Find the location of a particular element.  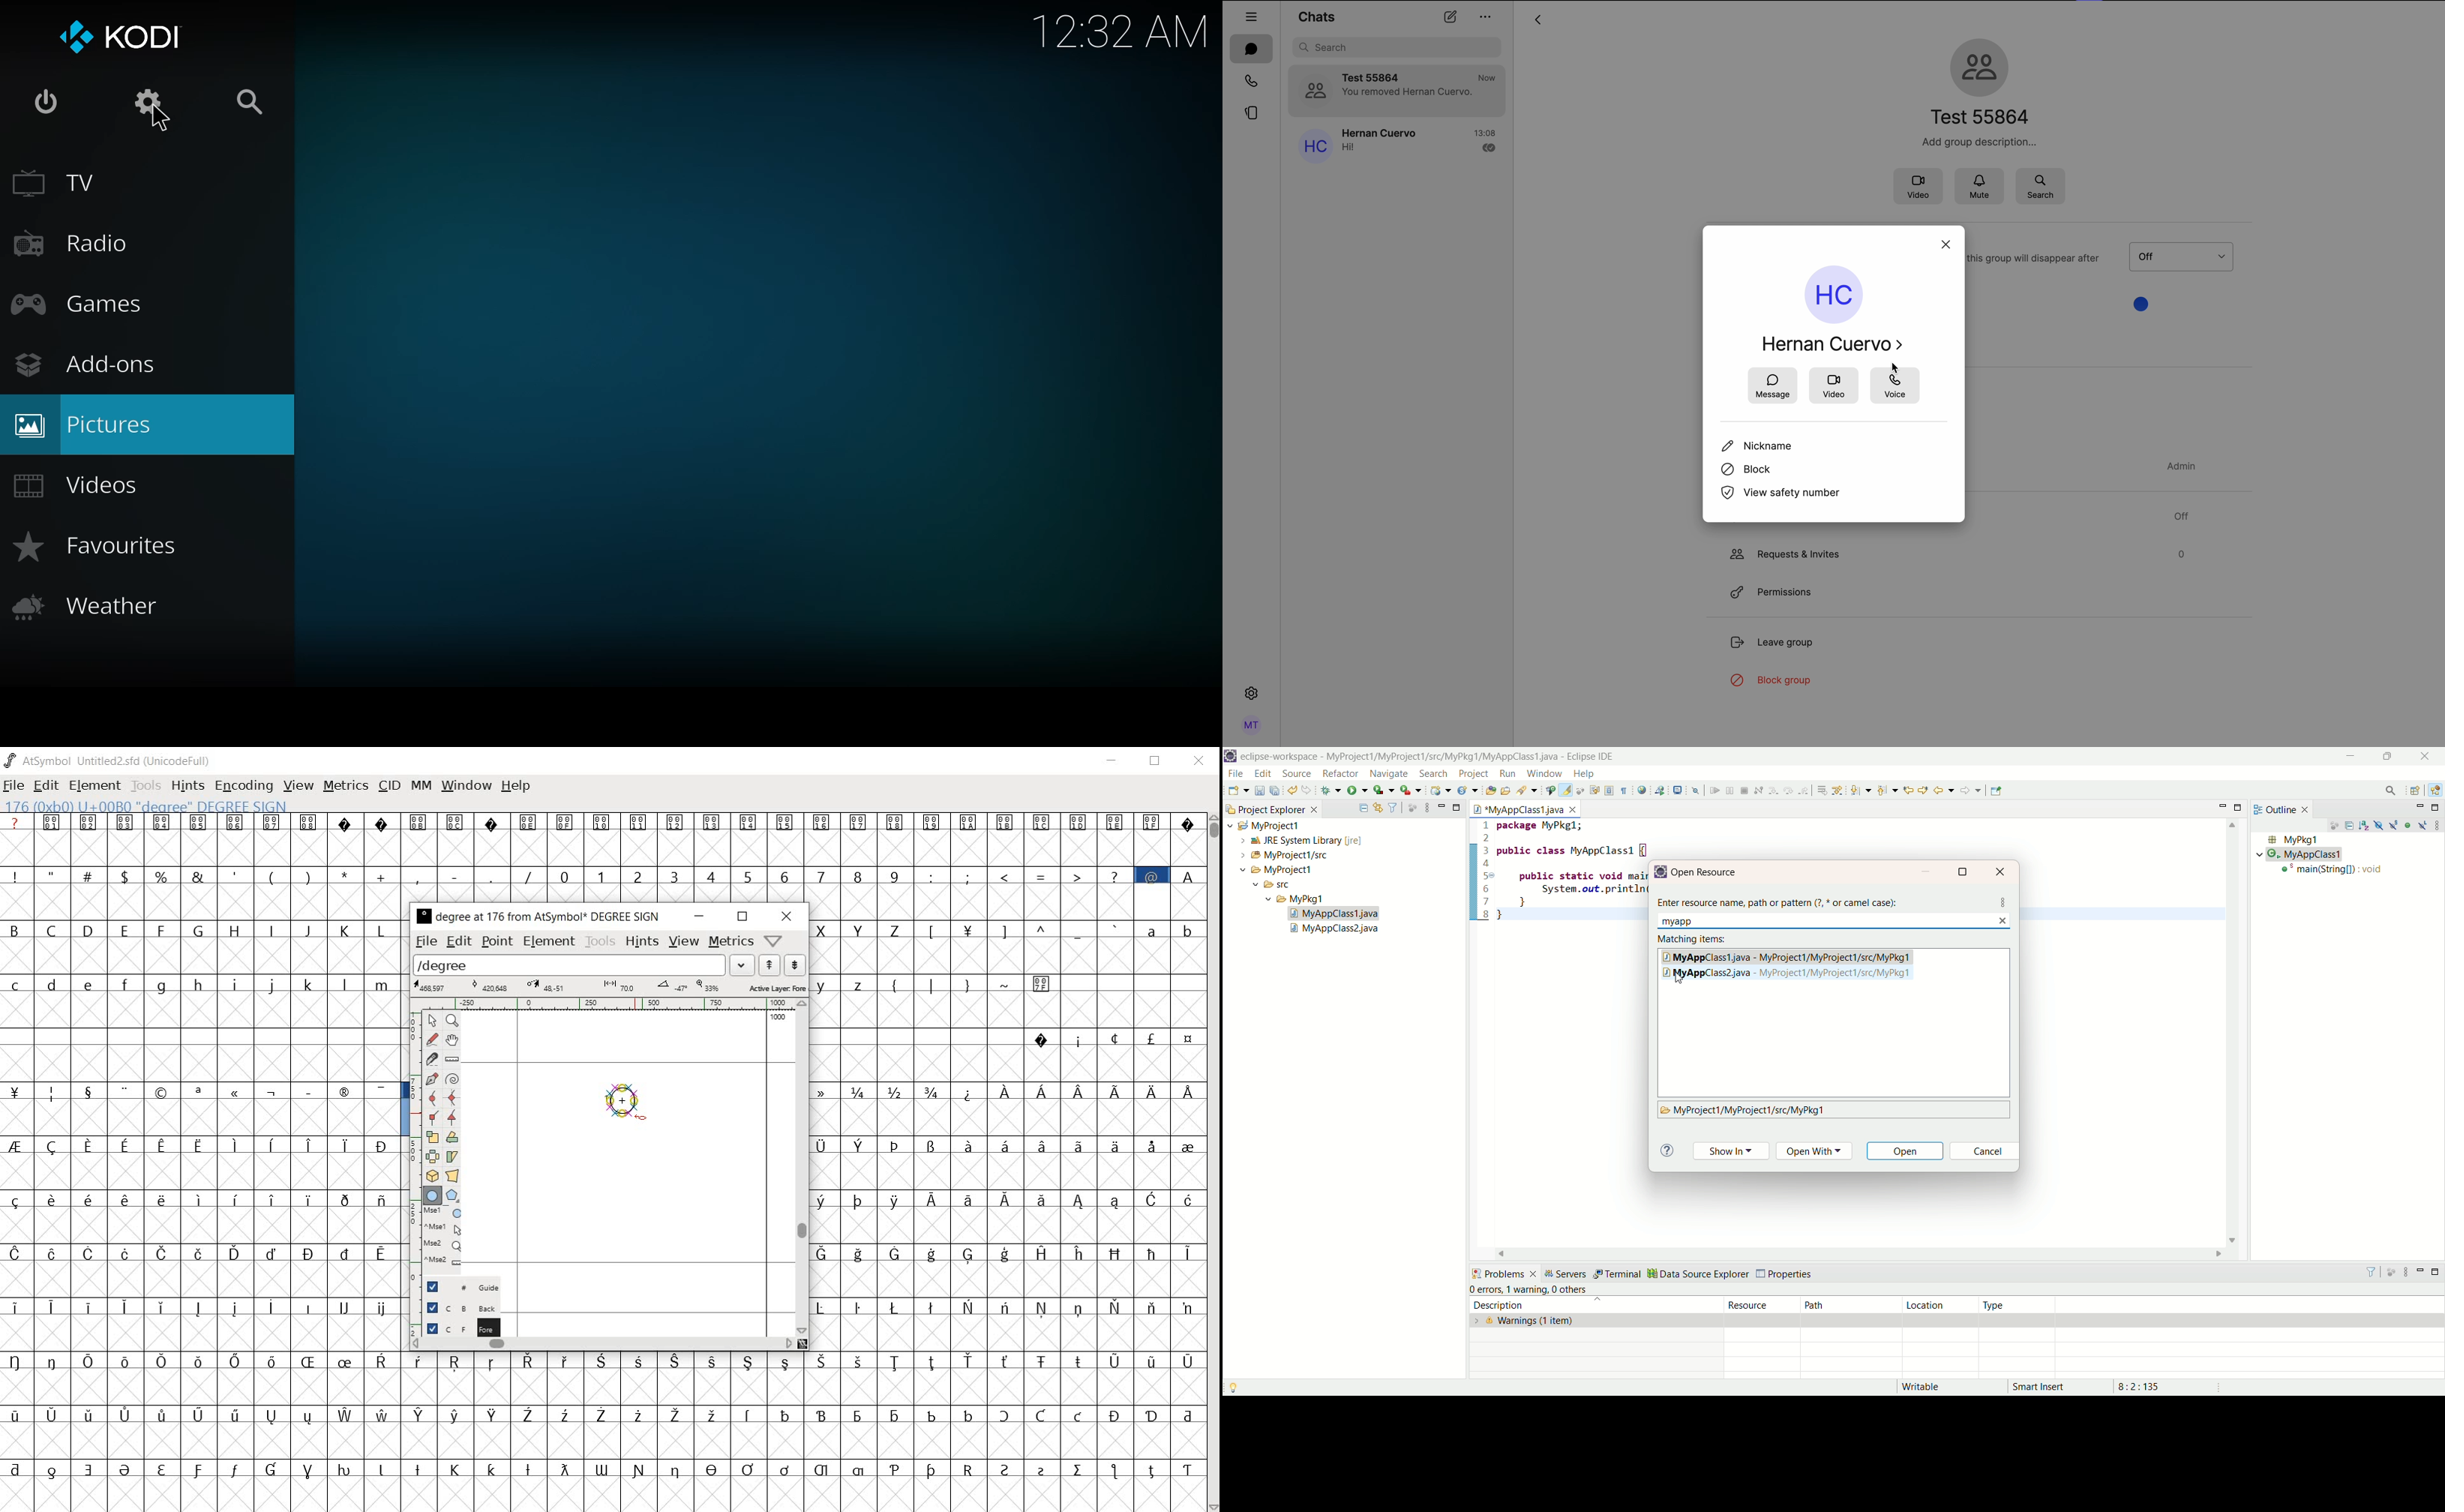

weather is located at coordinates (93, 605).